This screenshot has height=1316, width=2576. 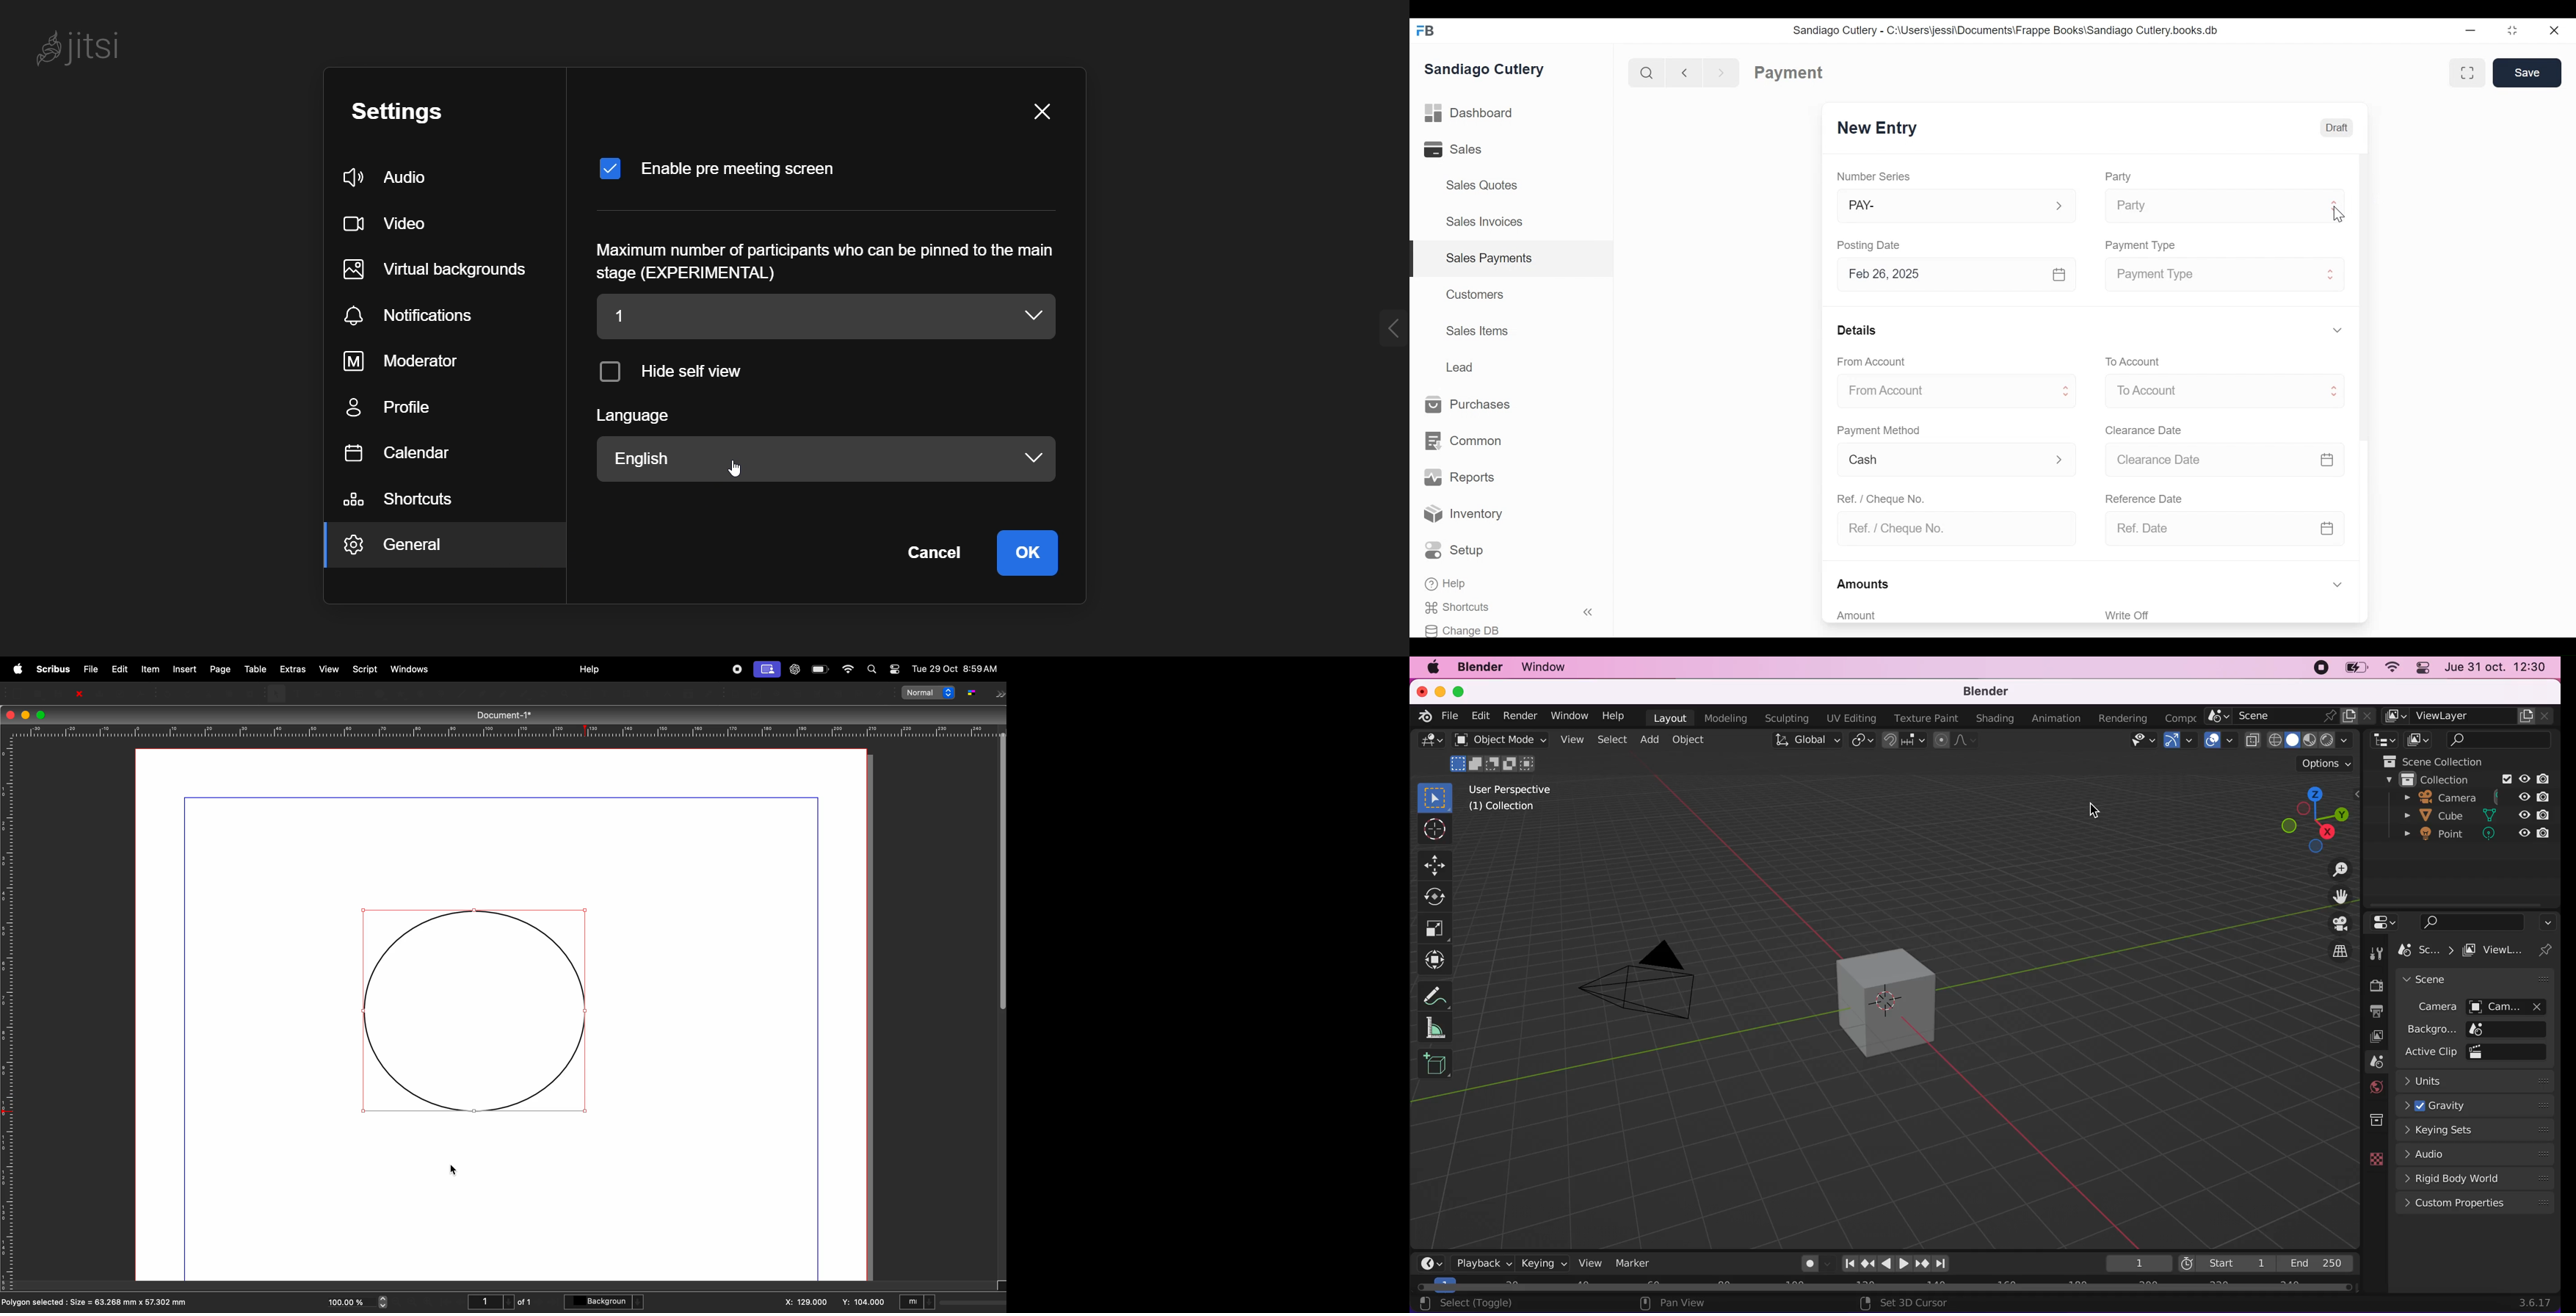 I want to click on render, so click(x=2373, y=985).